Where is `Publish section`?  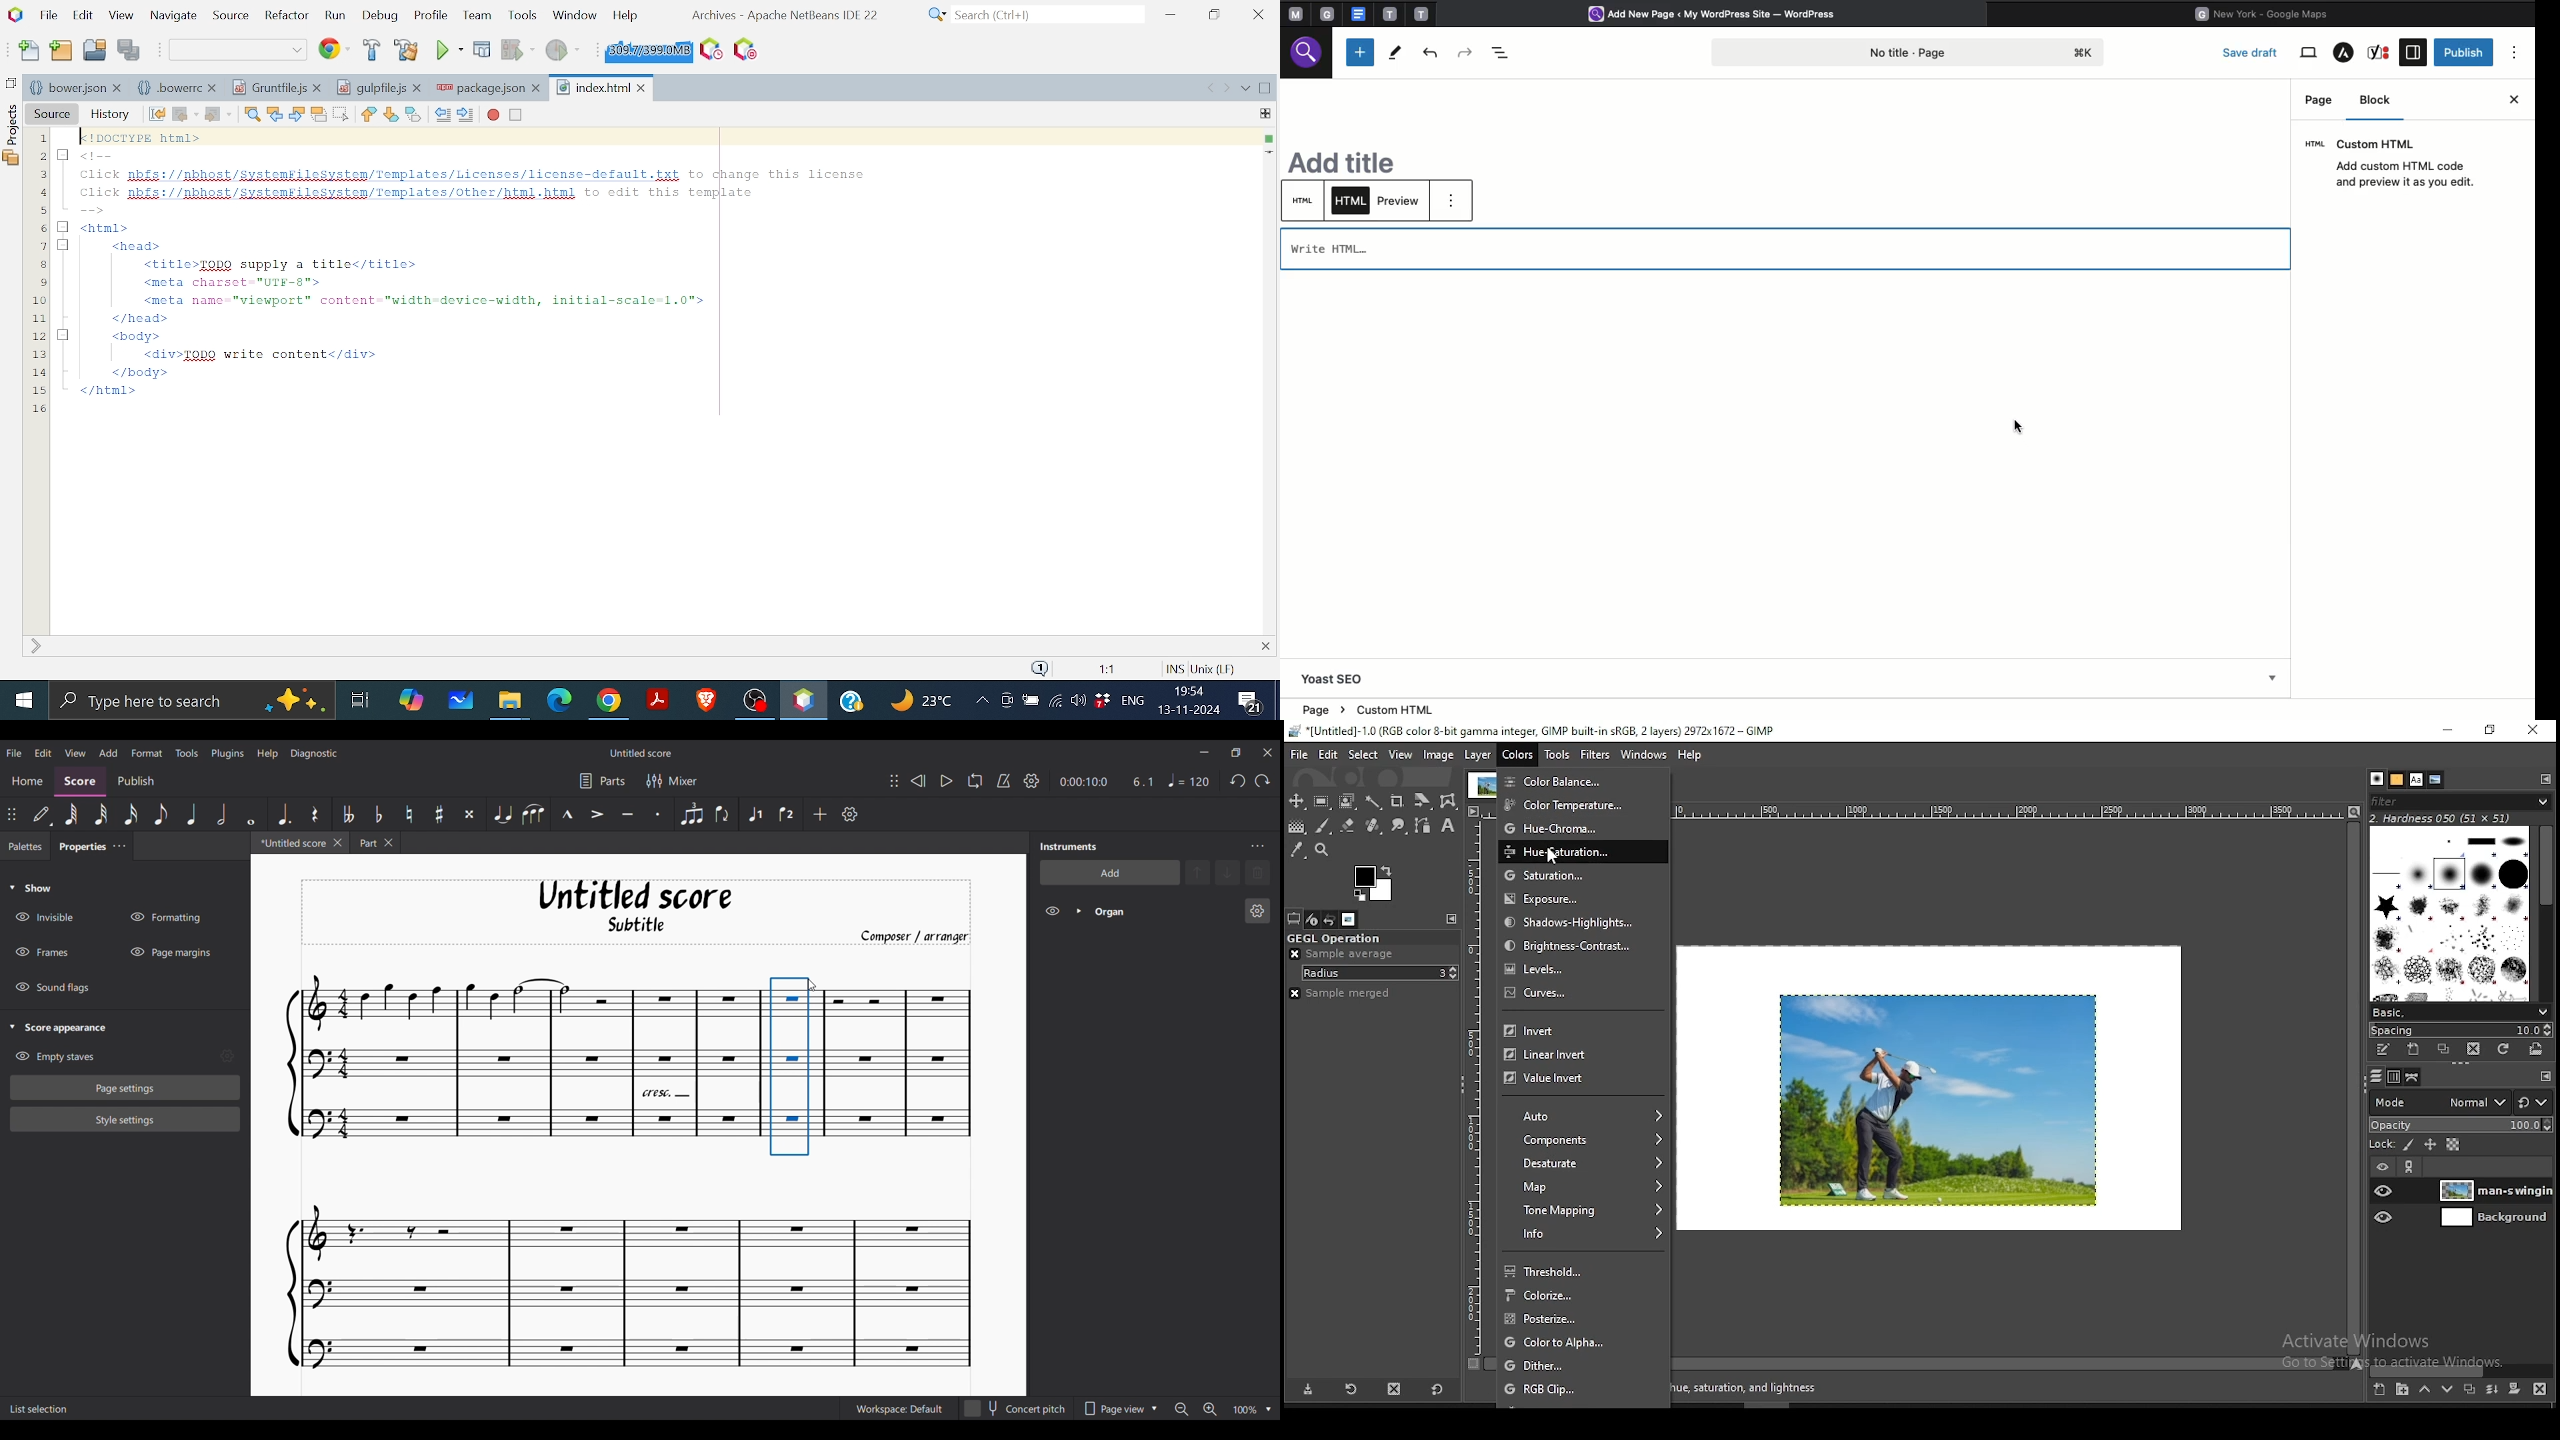 Publish section is located at coordinates (135, 782).